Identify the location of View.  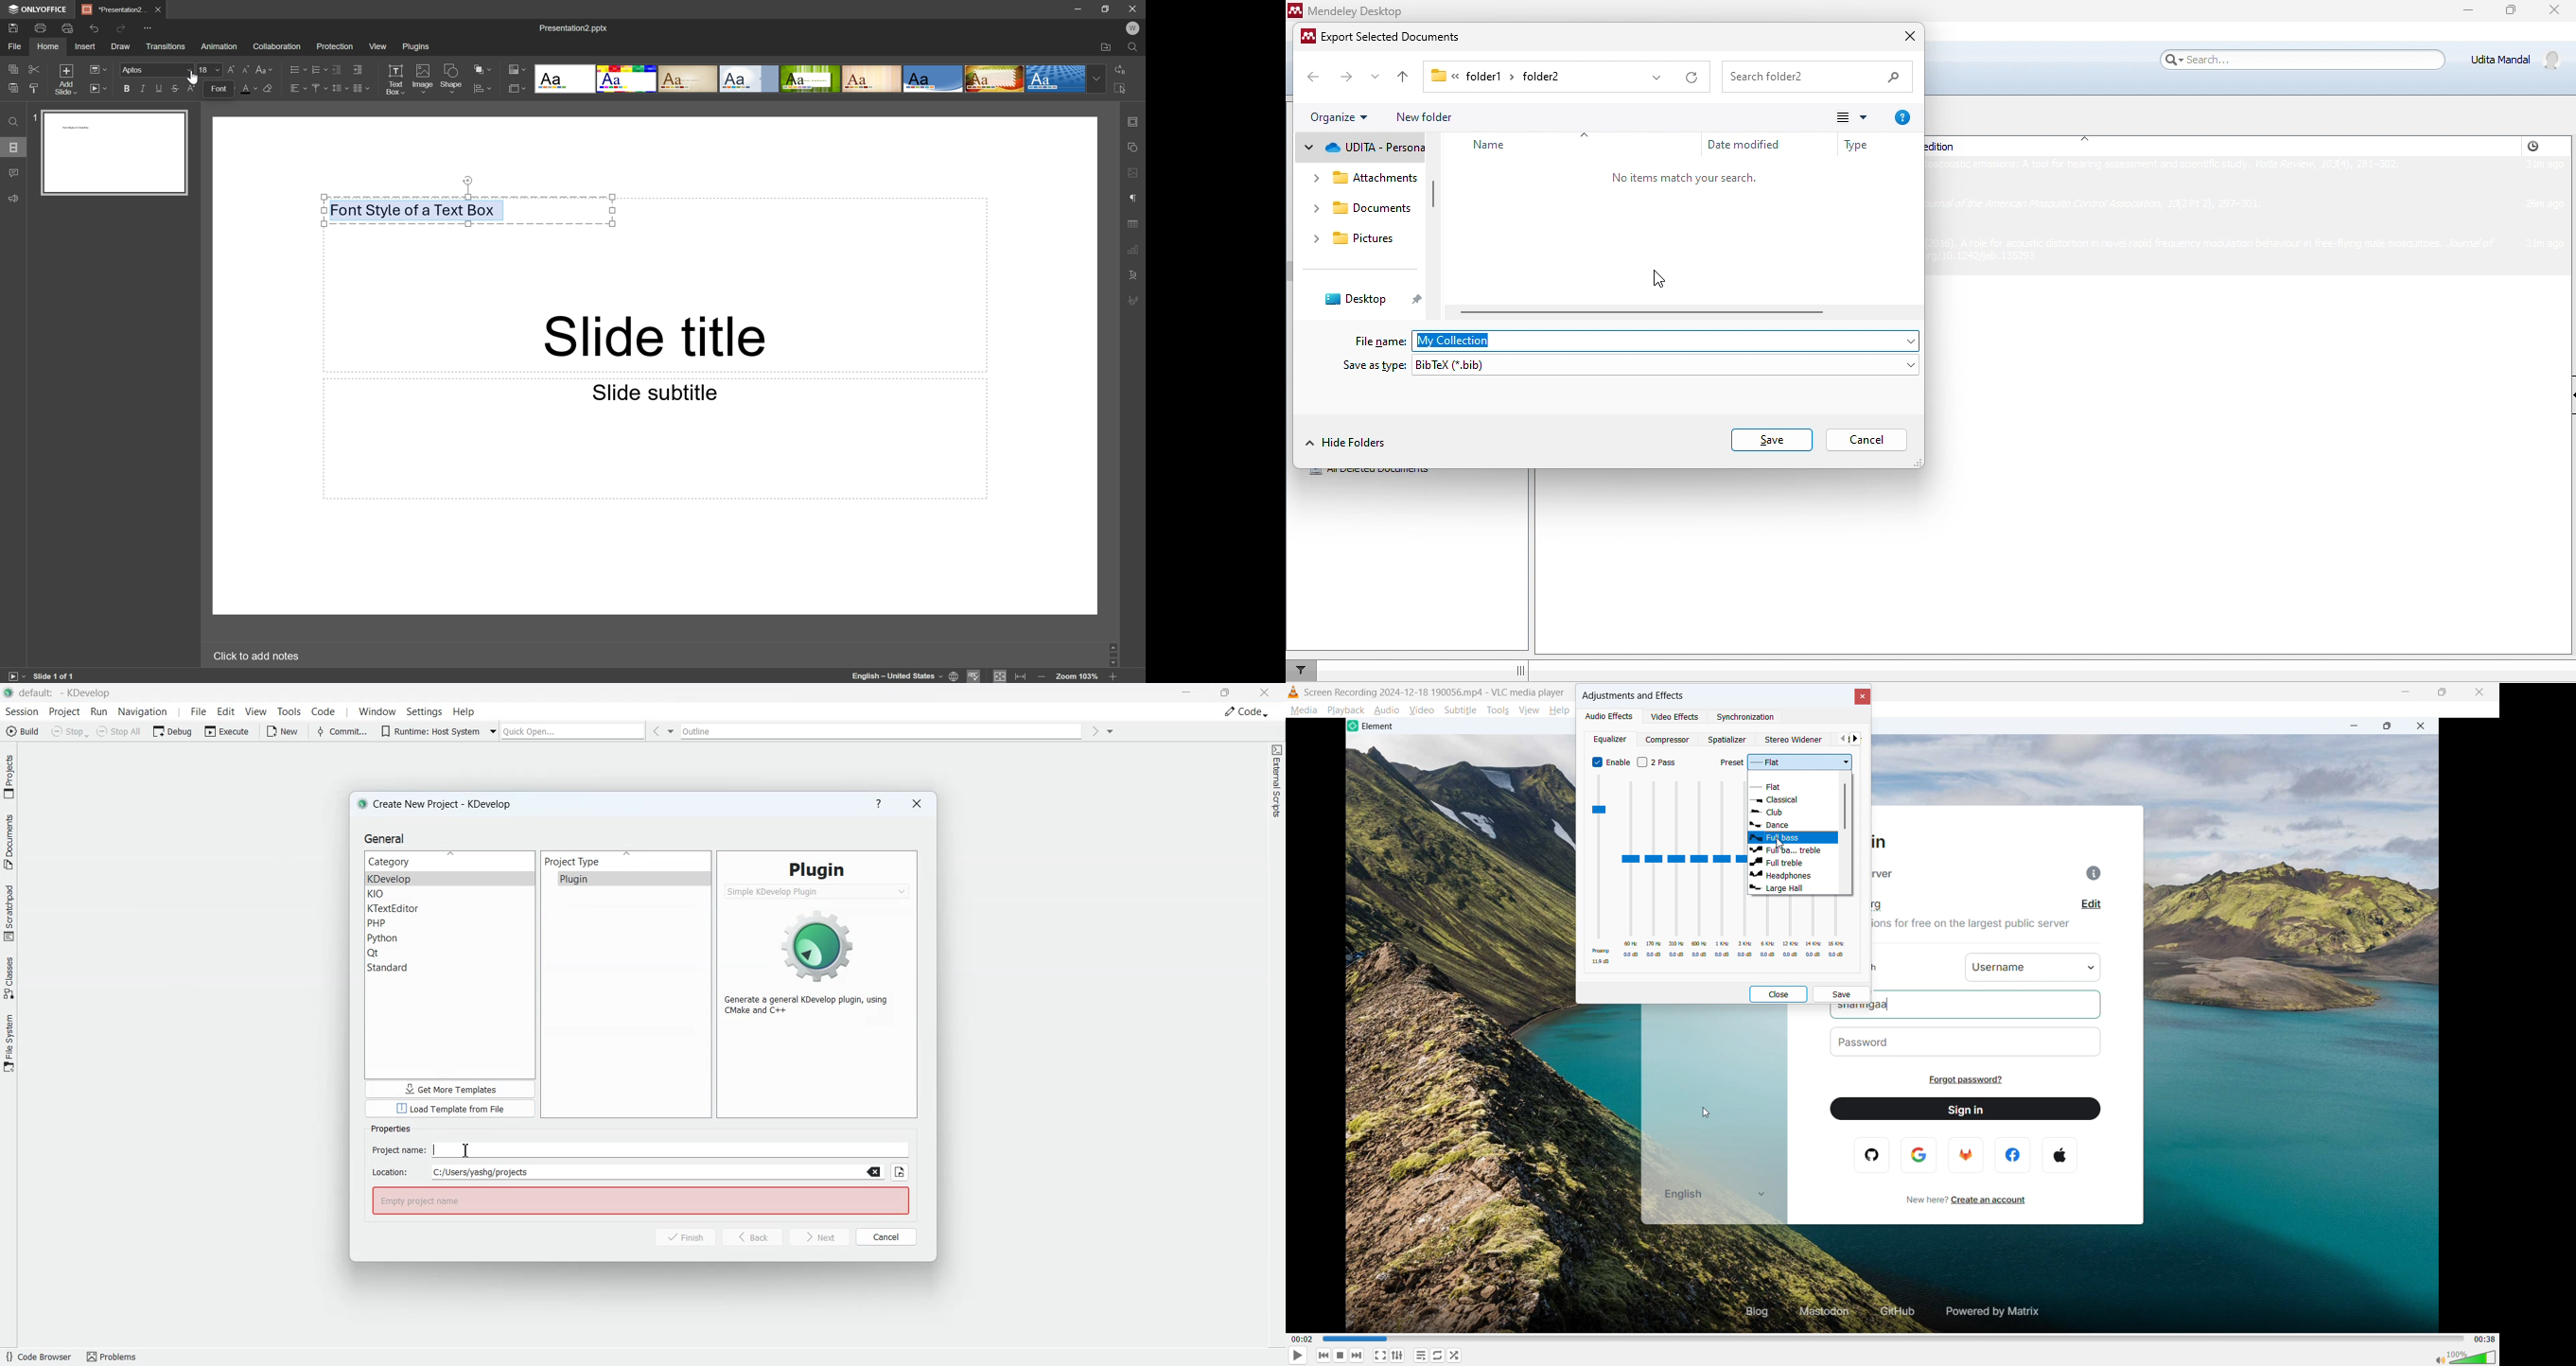
(378, 45).